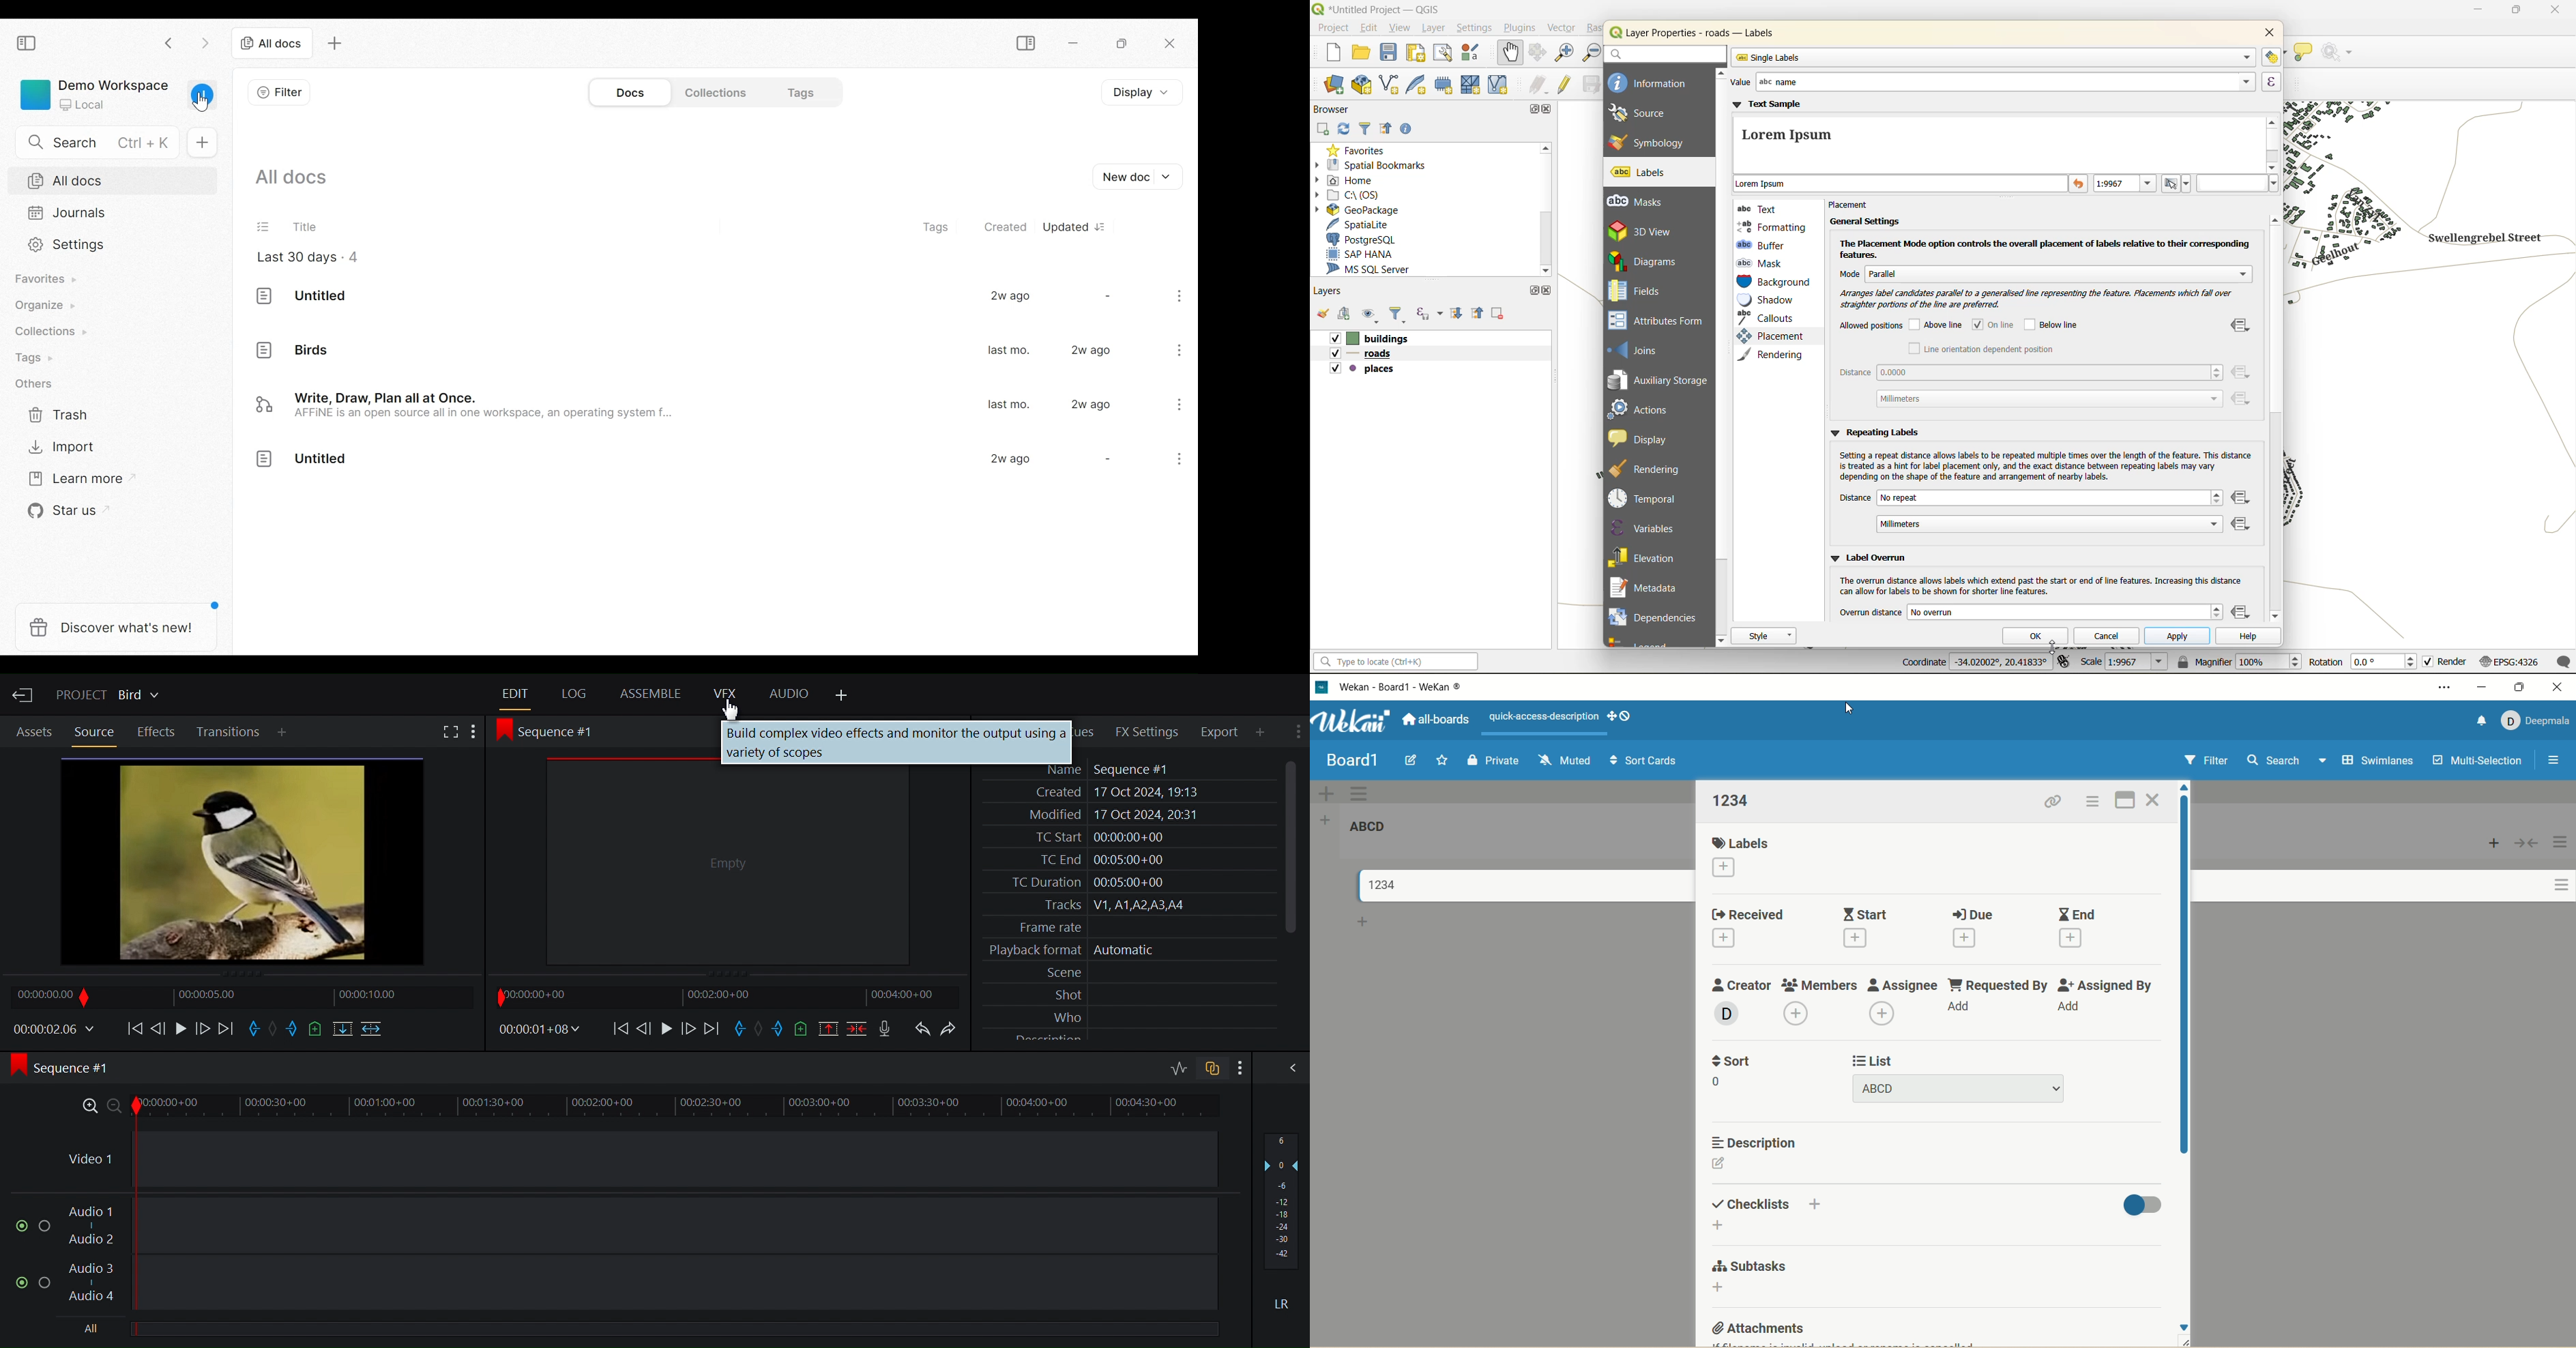  What do you see at coordinates (1508, 53) in the screenshot?
I see `pan map` at bounding box center [1508, 53].